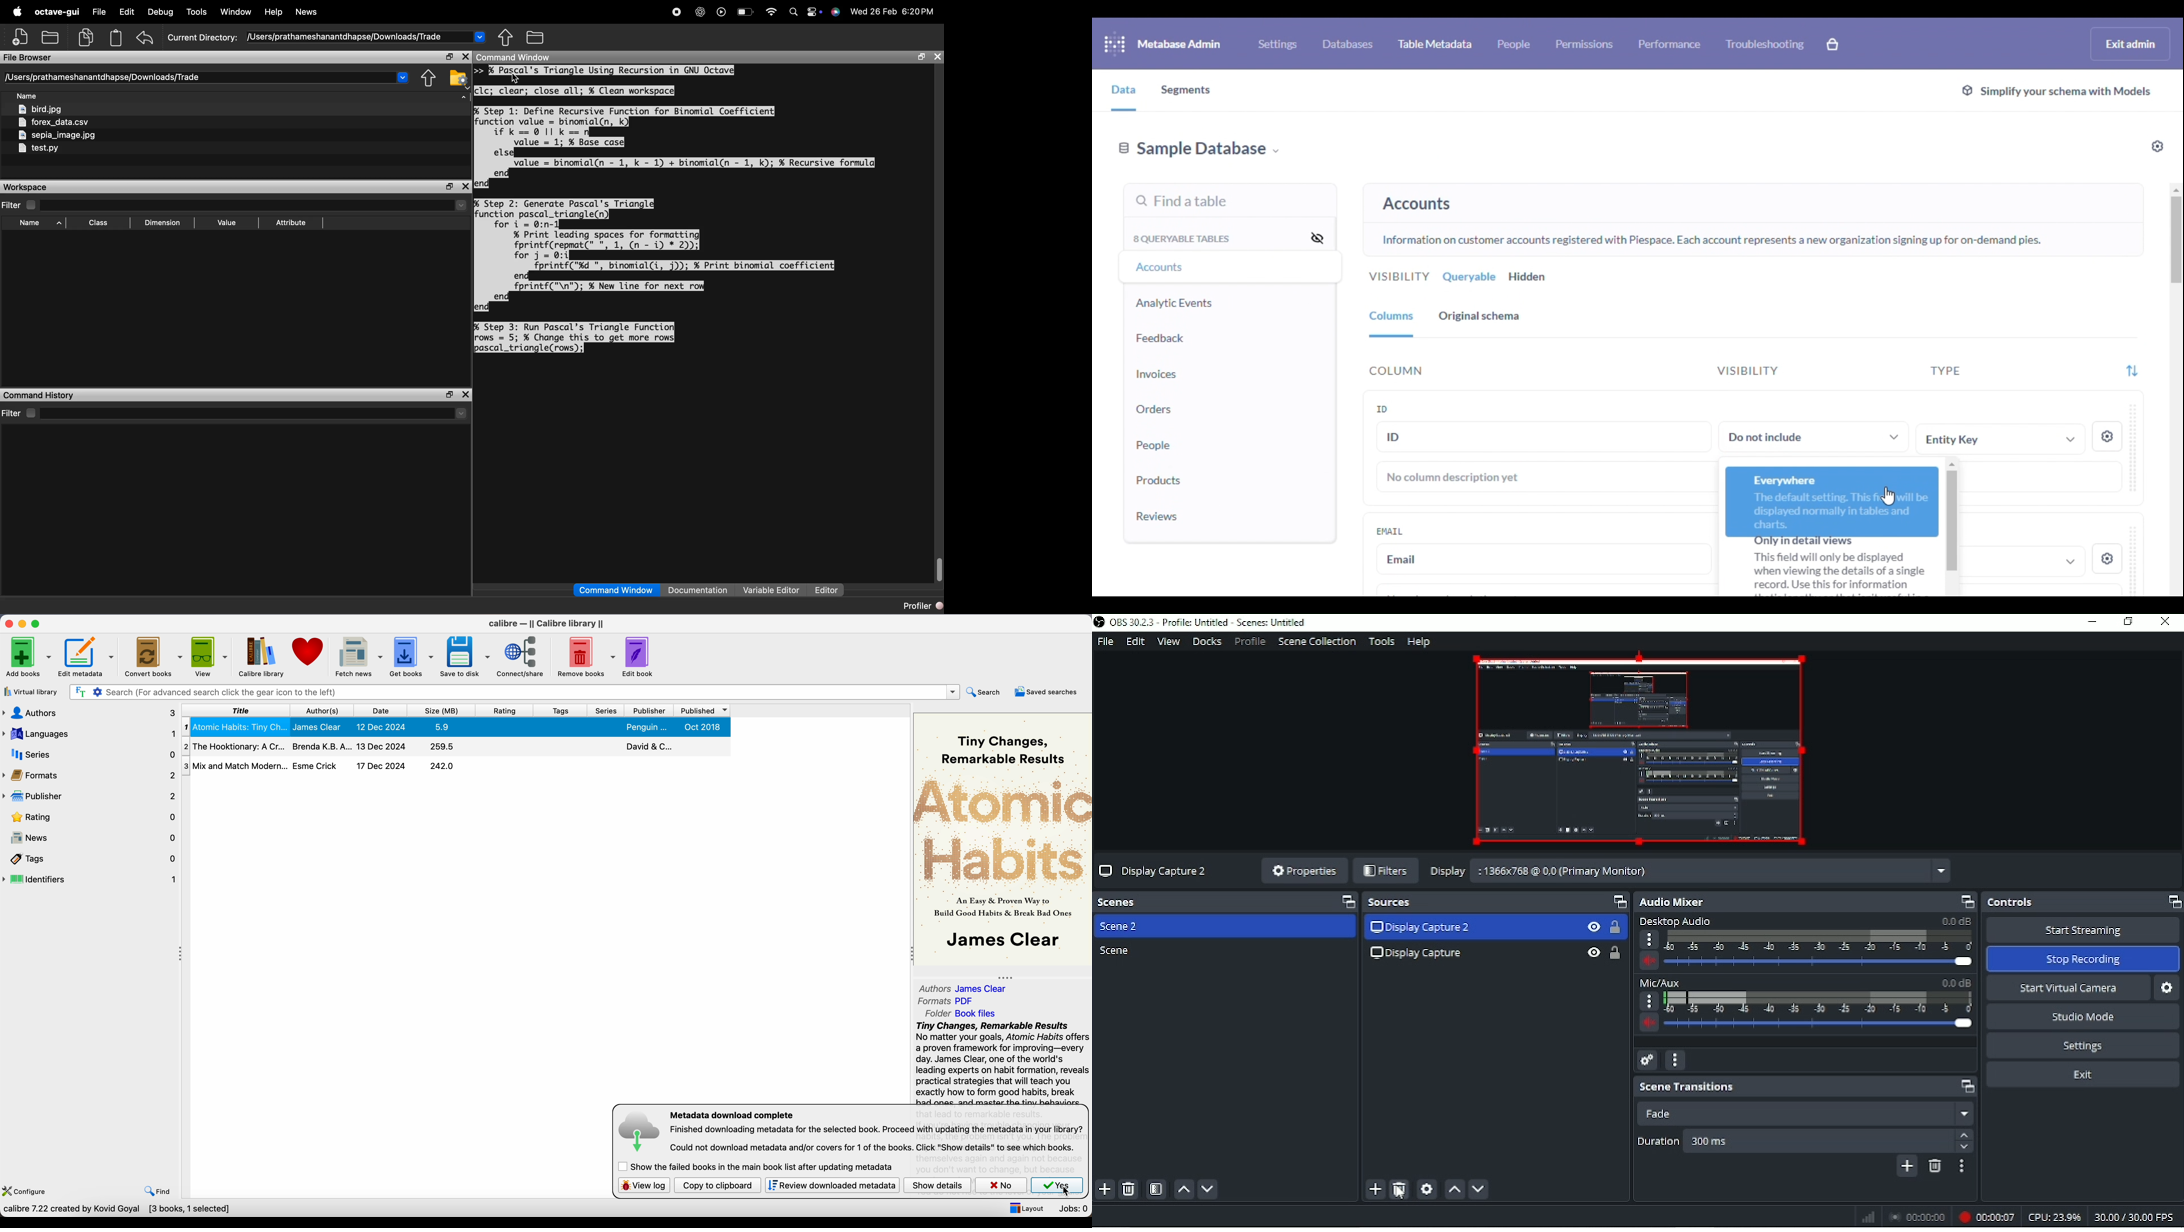  Describe the element at coordinates (28, 57) in the screenshot. I see `File Browser` at that location.